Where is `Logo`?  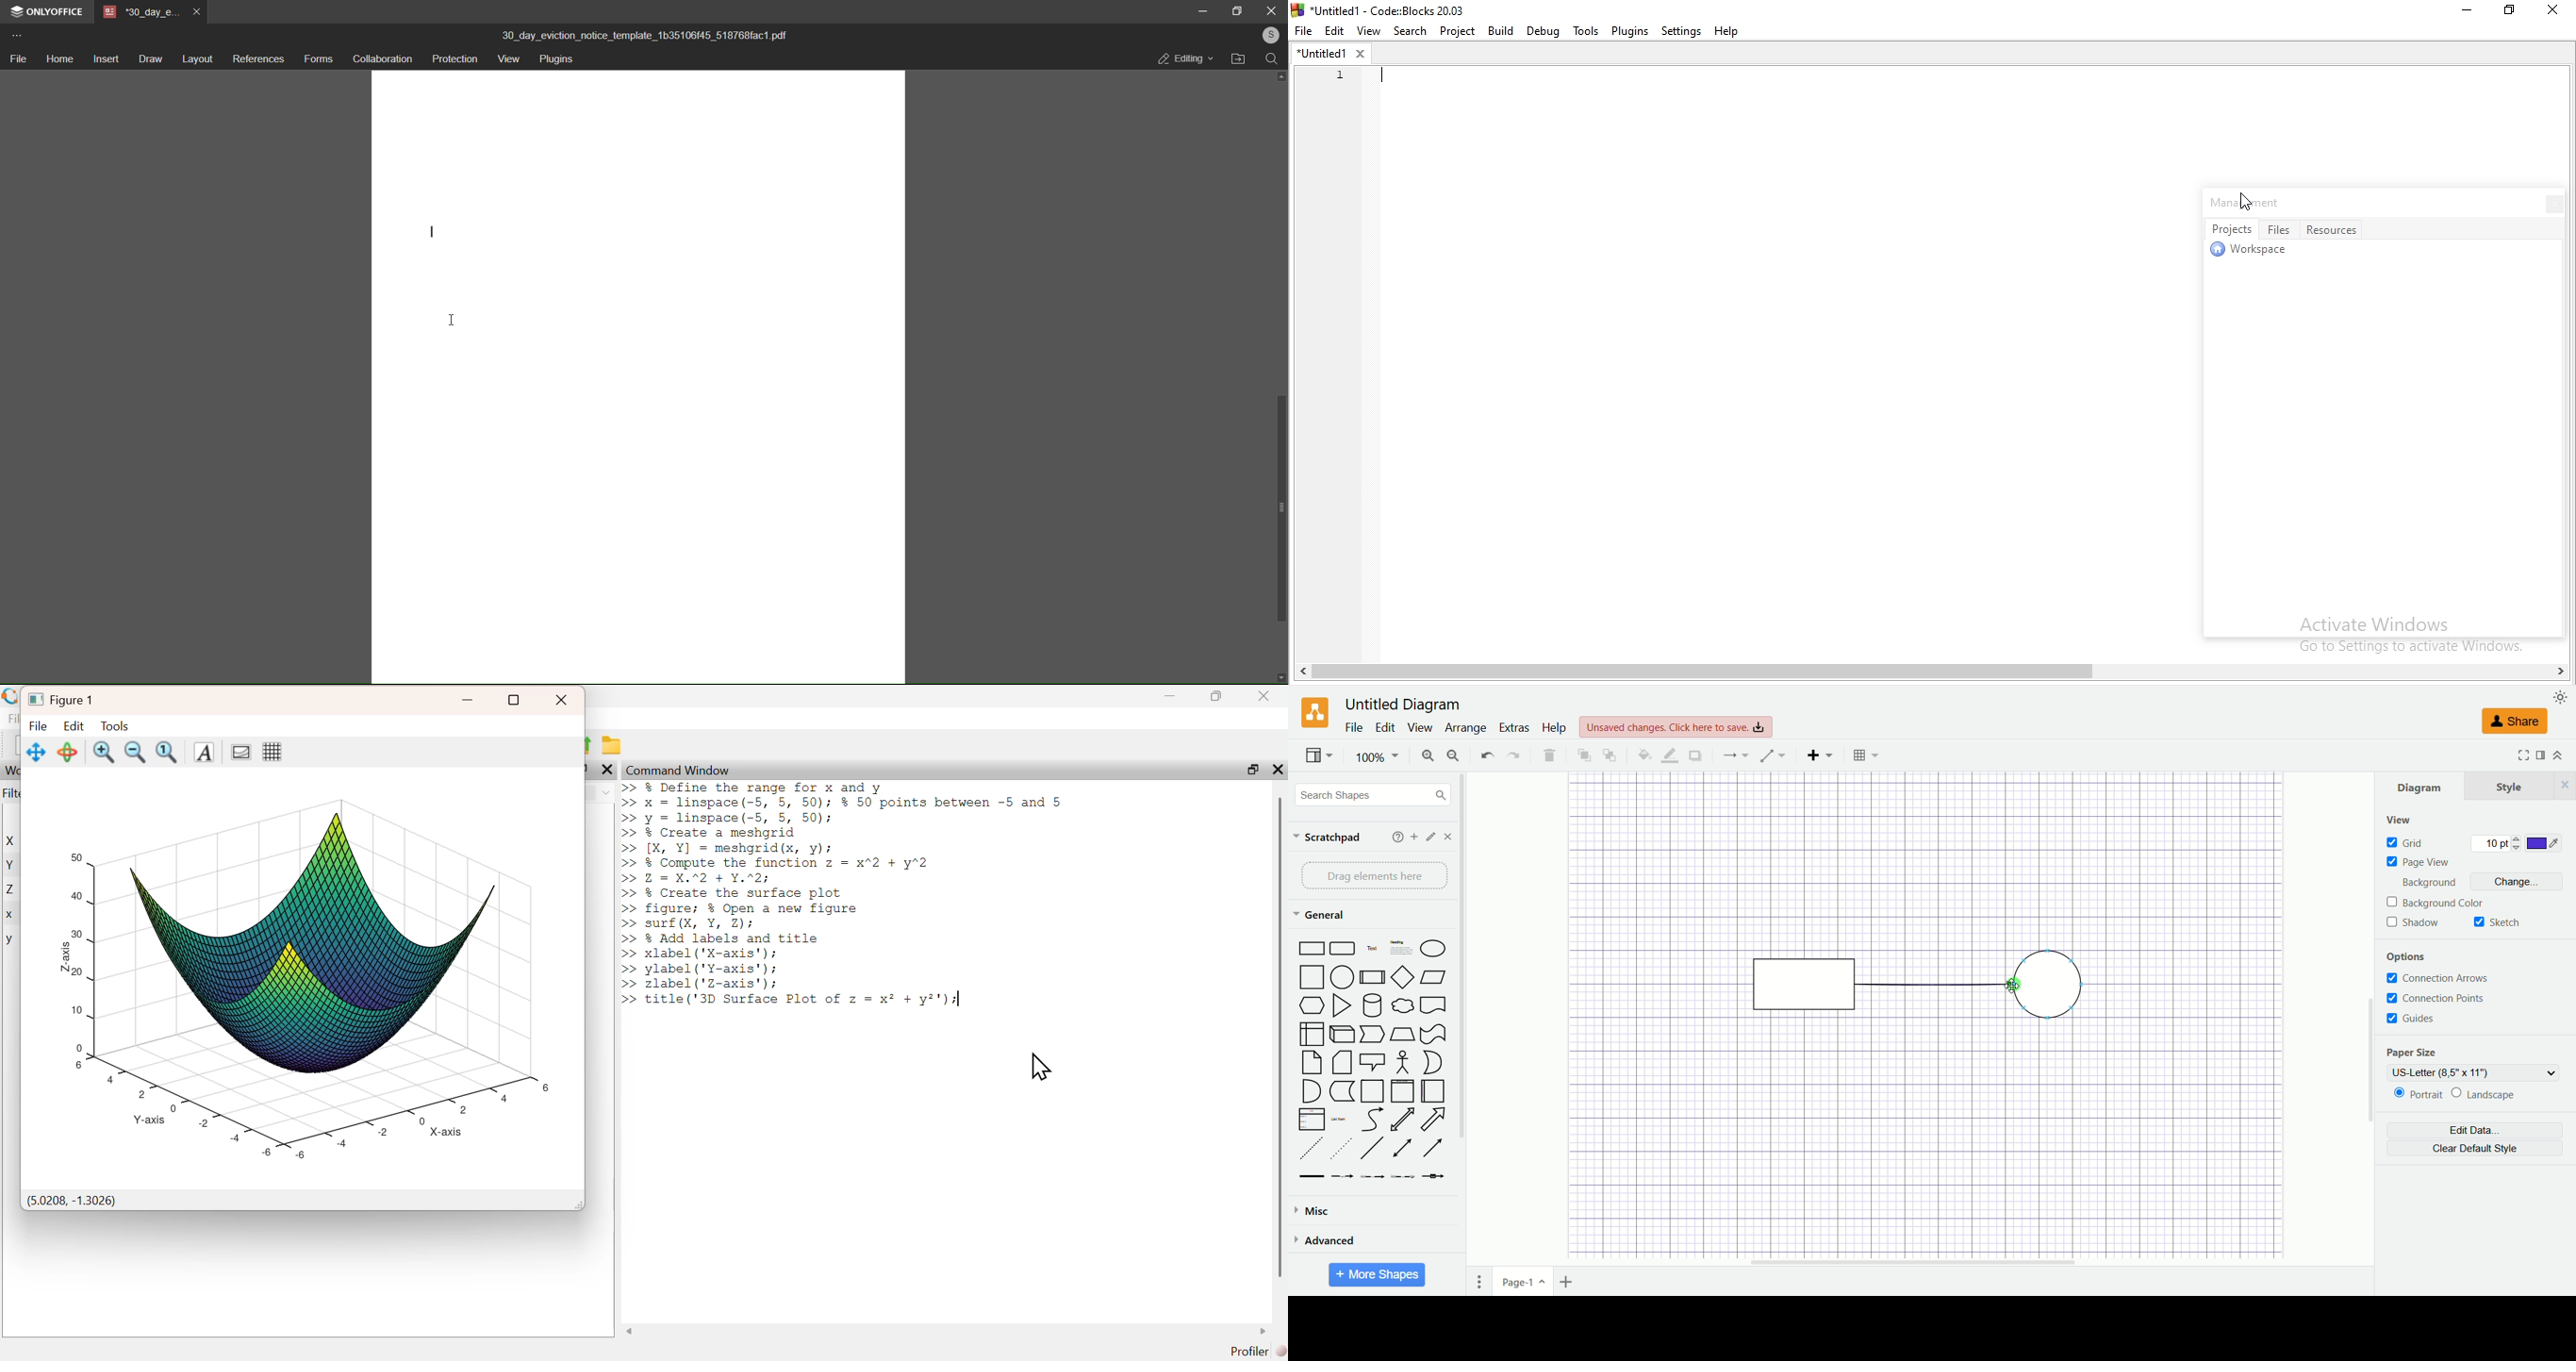 Logo is located at coordinates (11, 697).